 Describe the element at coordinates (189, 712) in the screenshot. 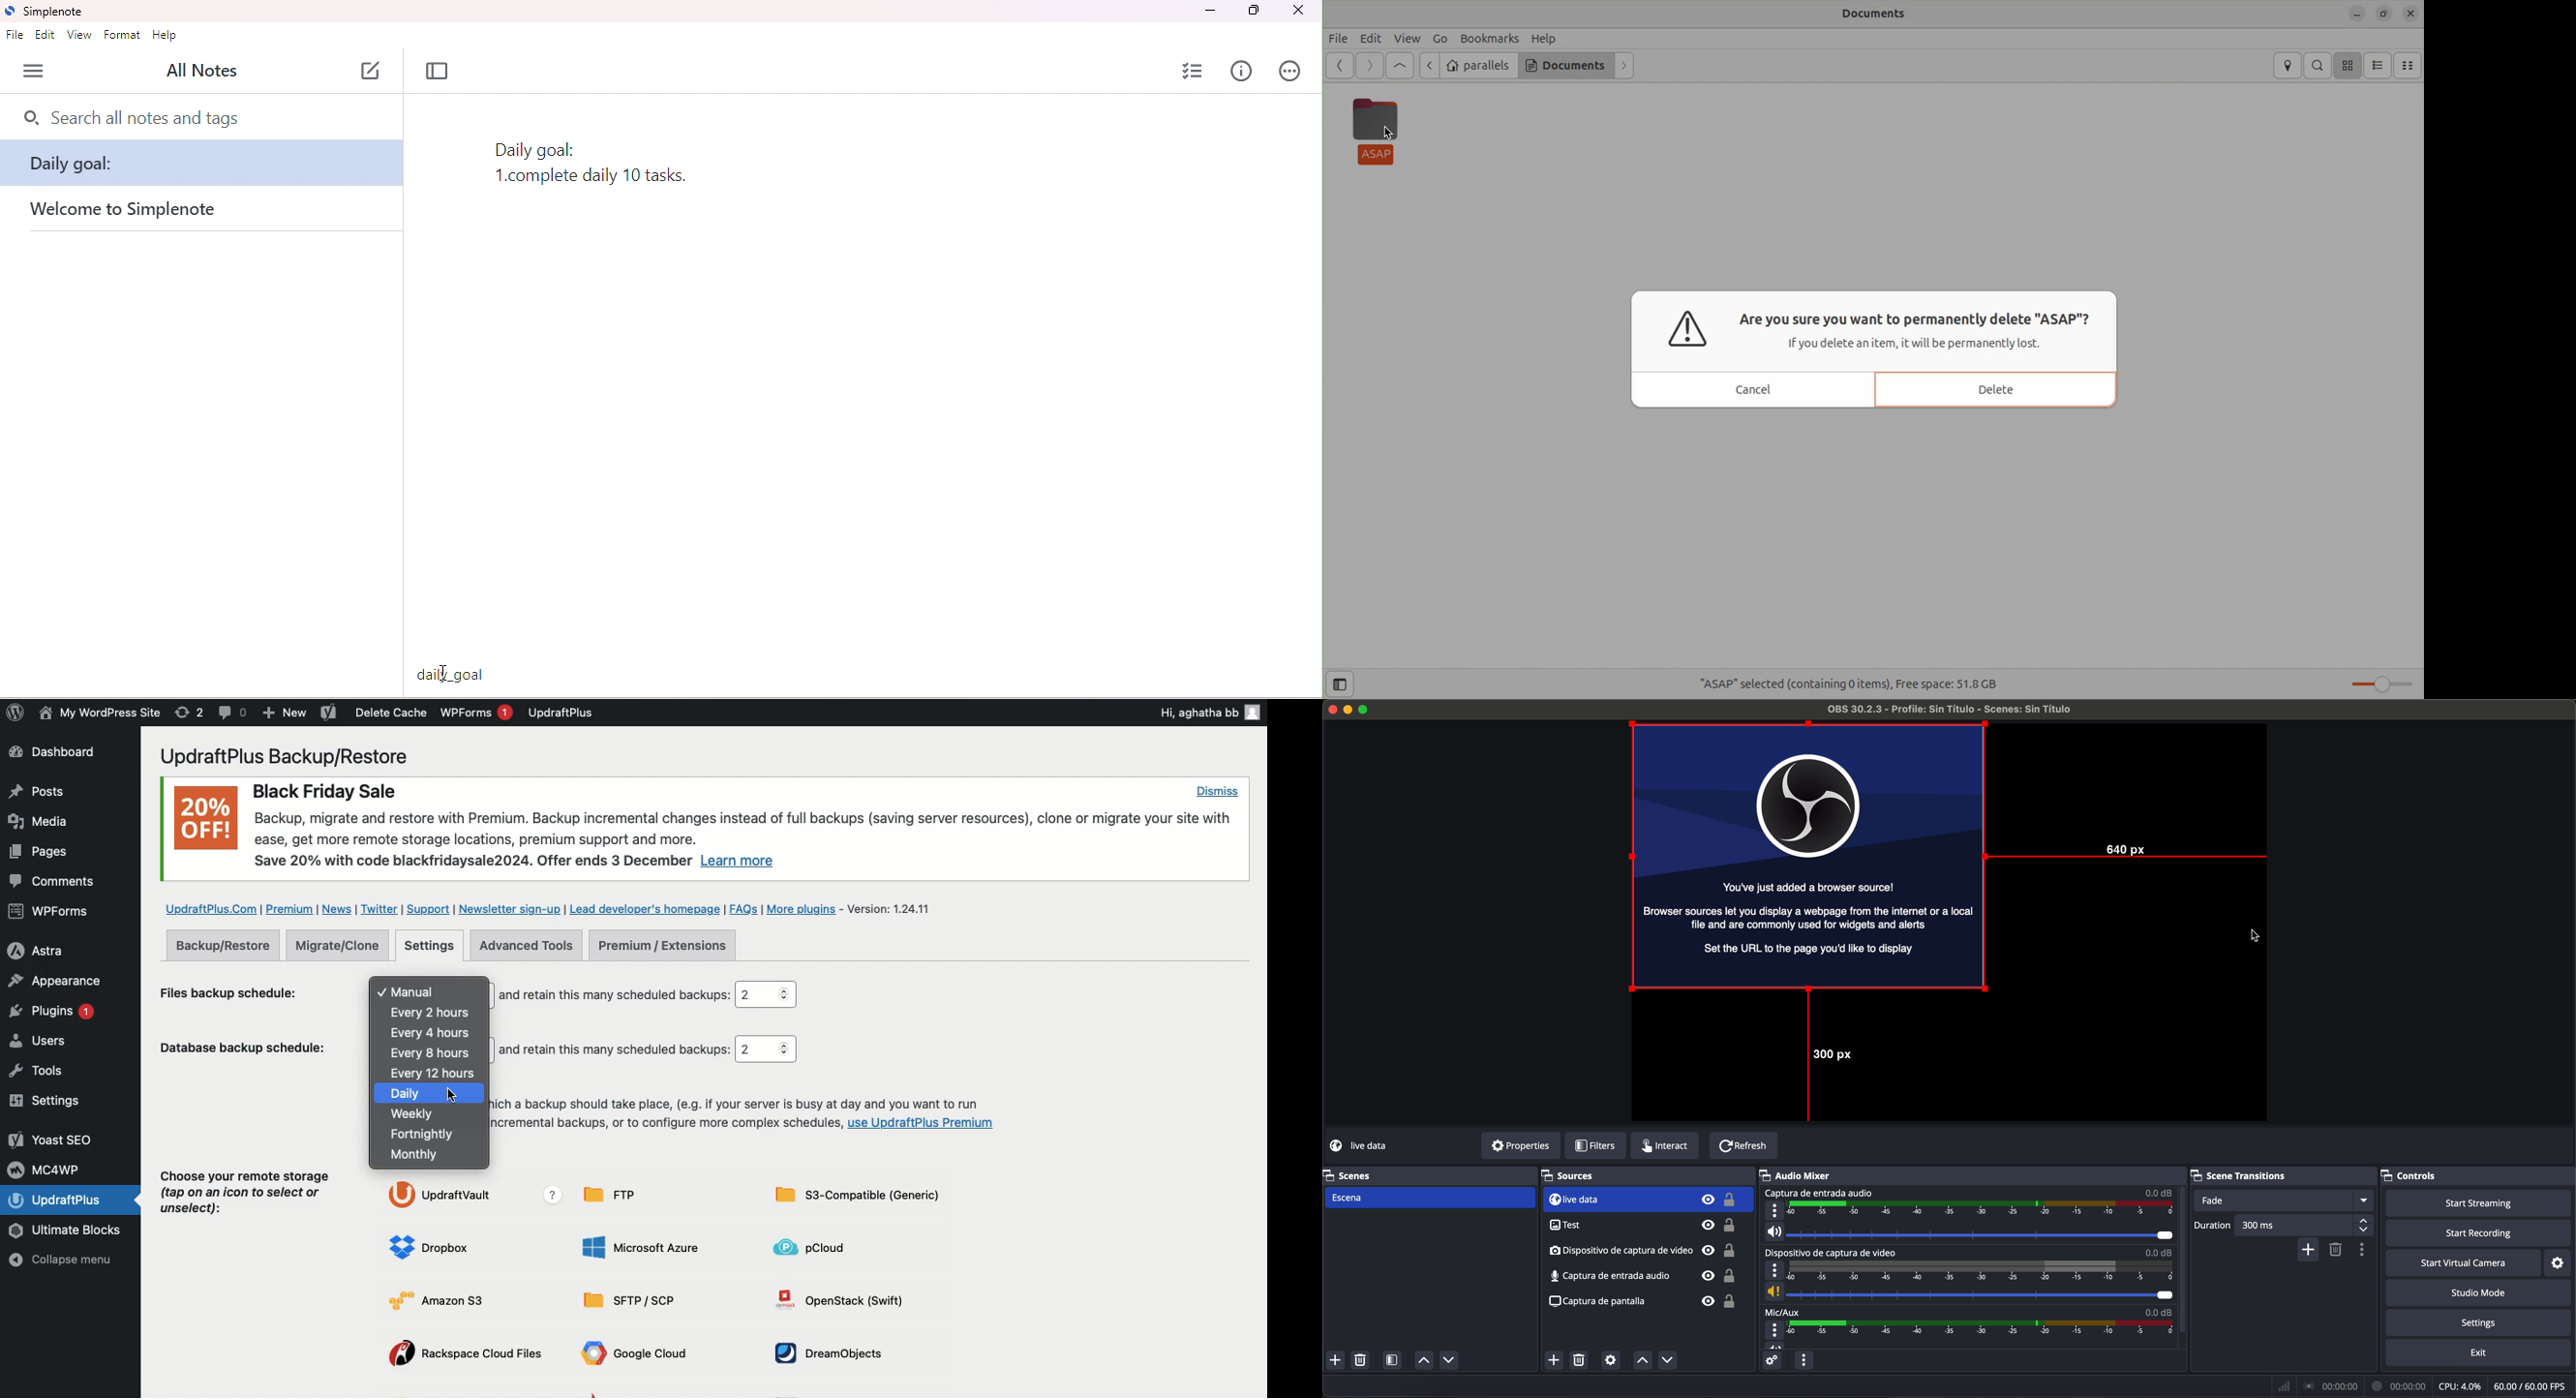

I see `Revision` at that location.